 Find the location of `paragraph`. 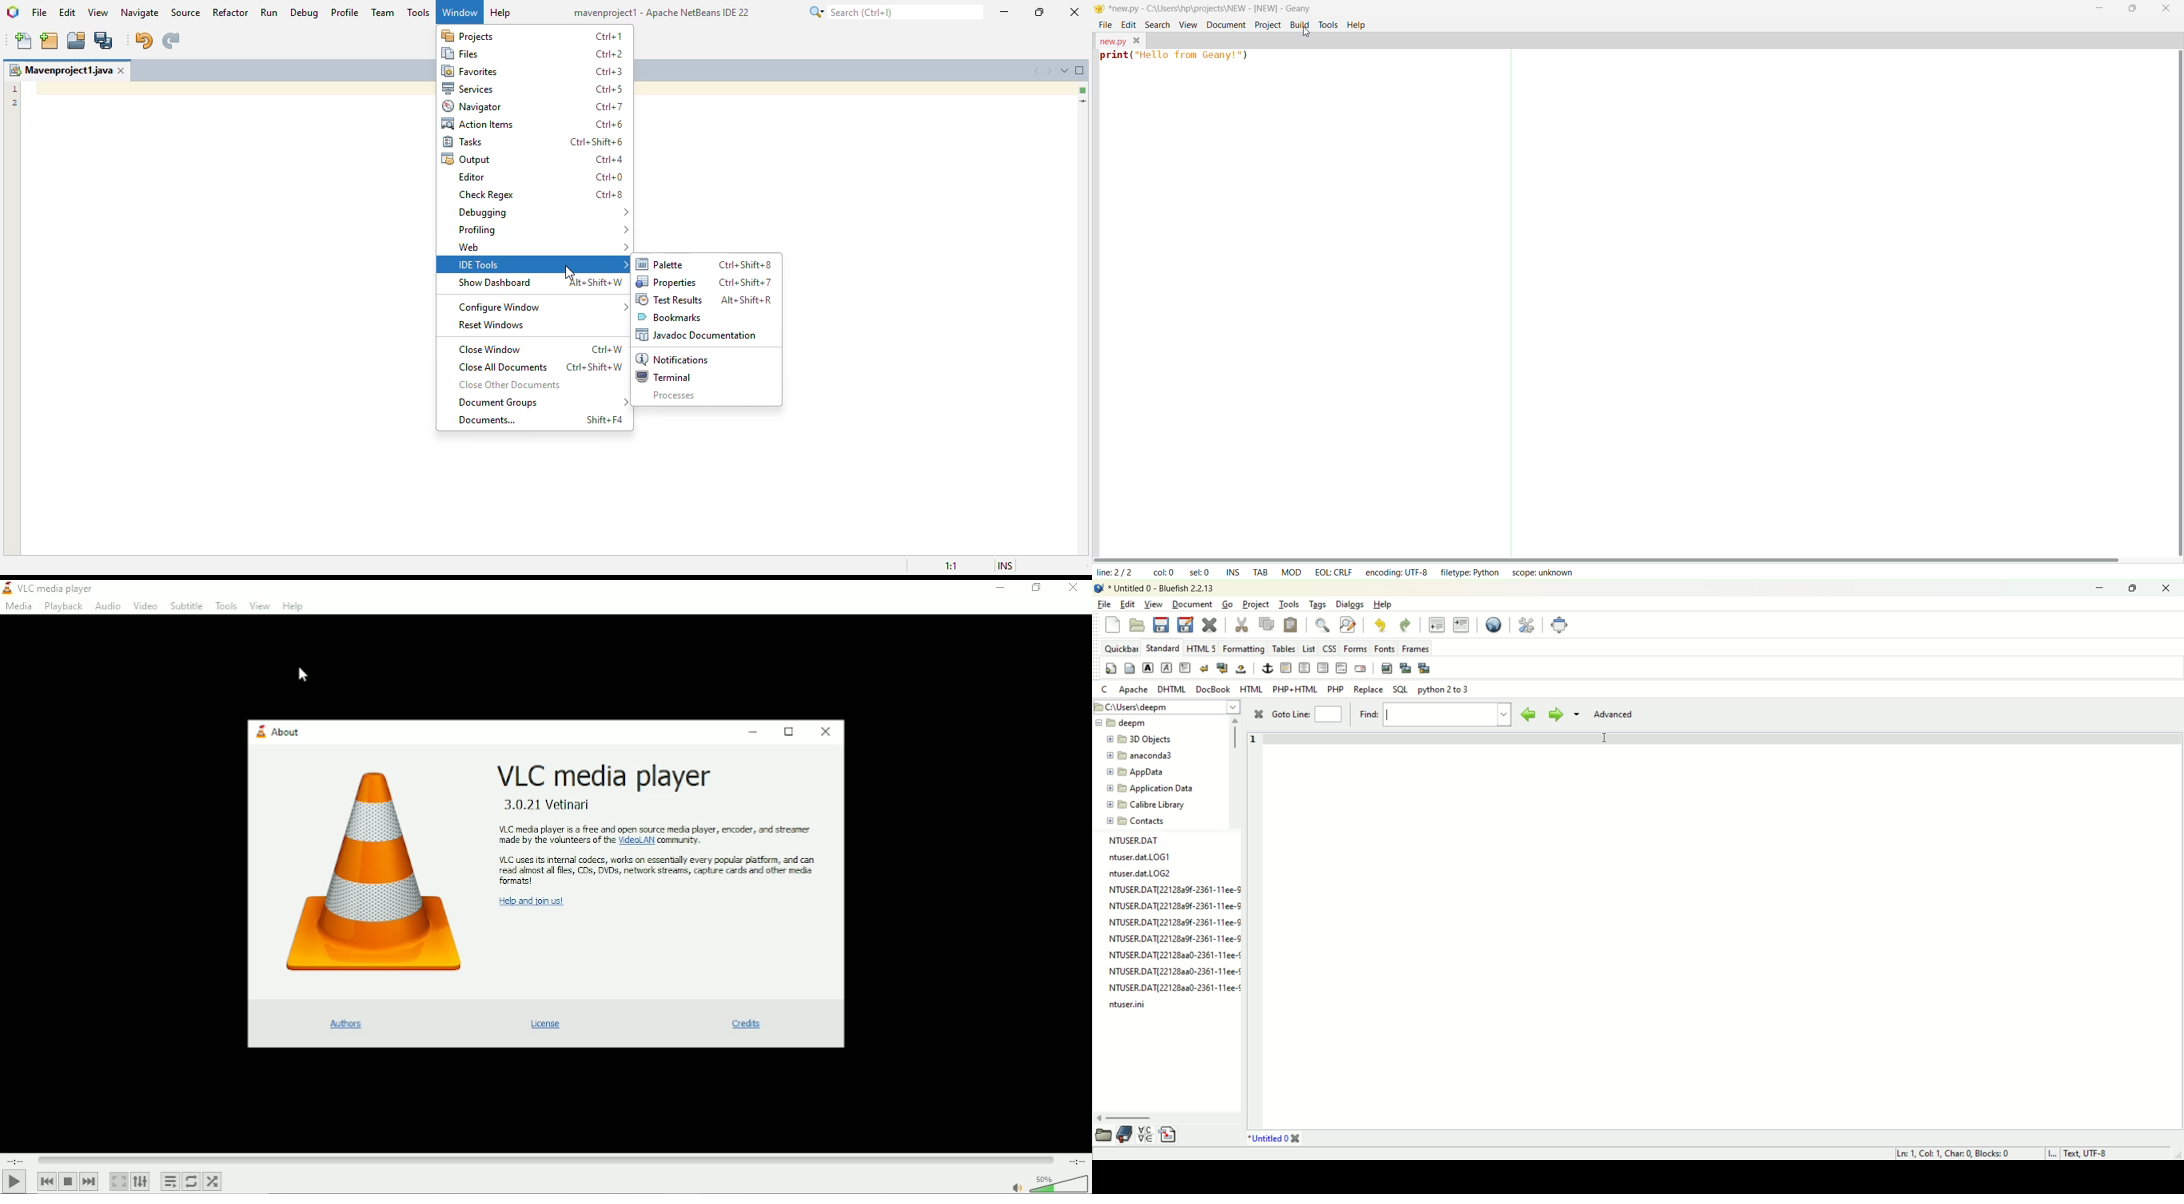

paragraph is located at coordinates (1185, 668).